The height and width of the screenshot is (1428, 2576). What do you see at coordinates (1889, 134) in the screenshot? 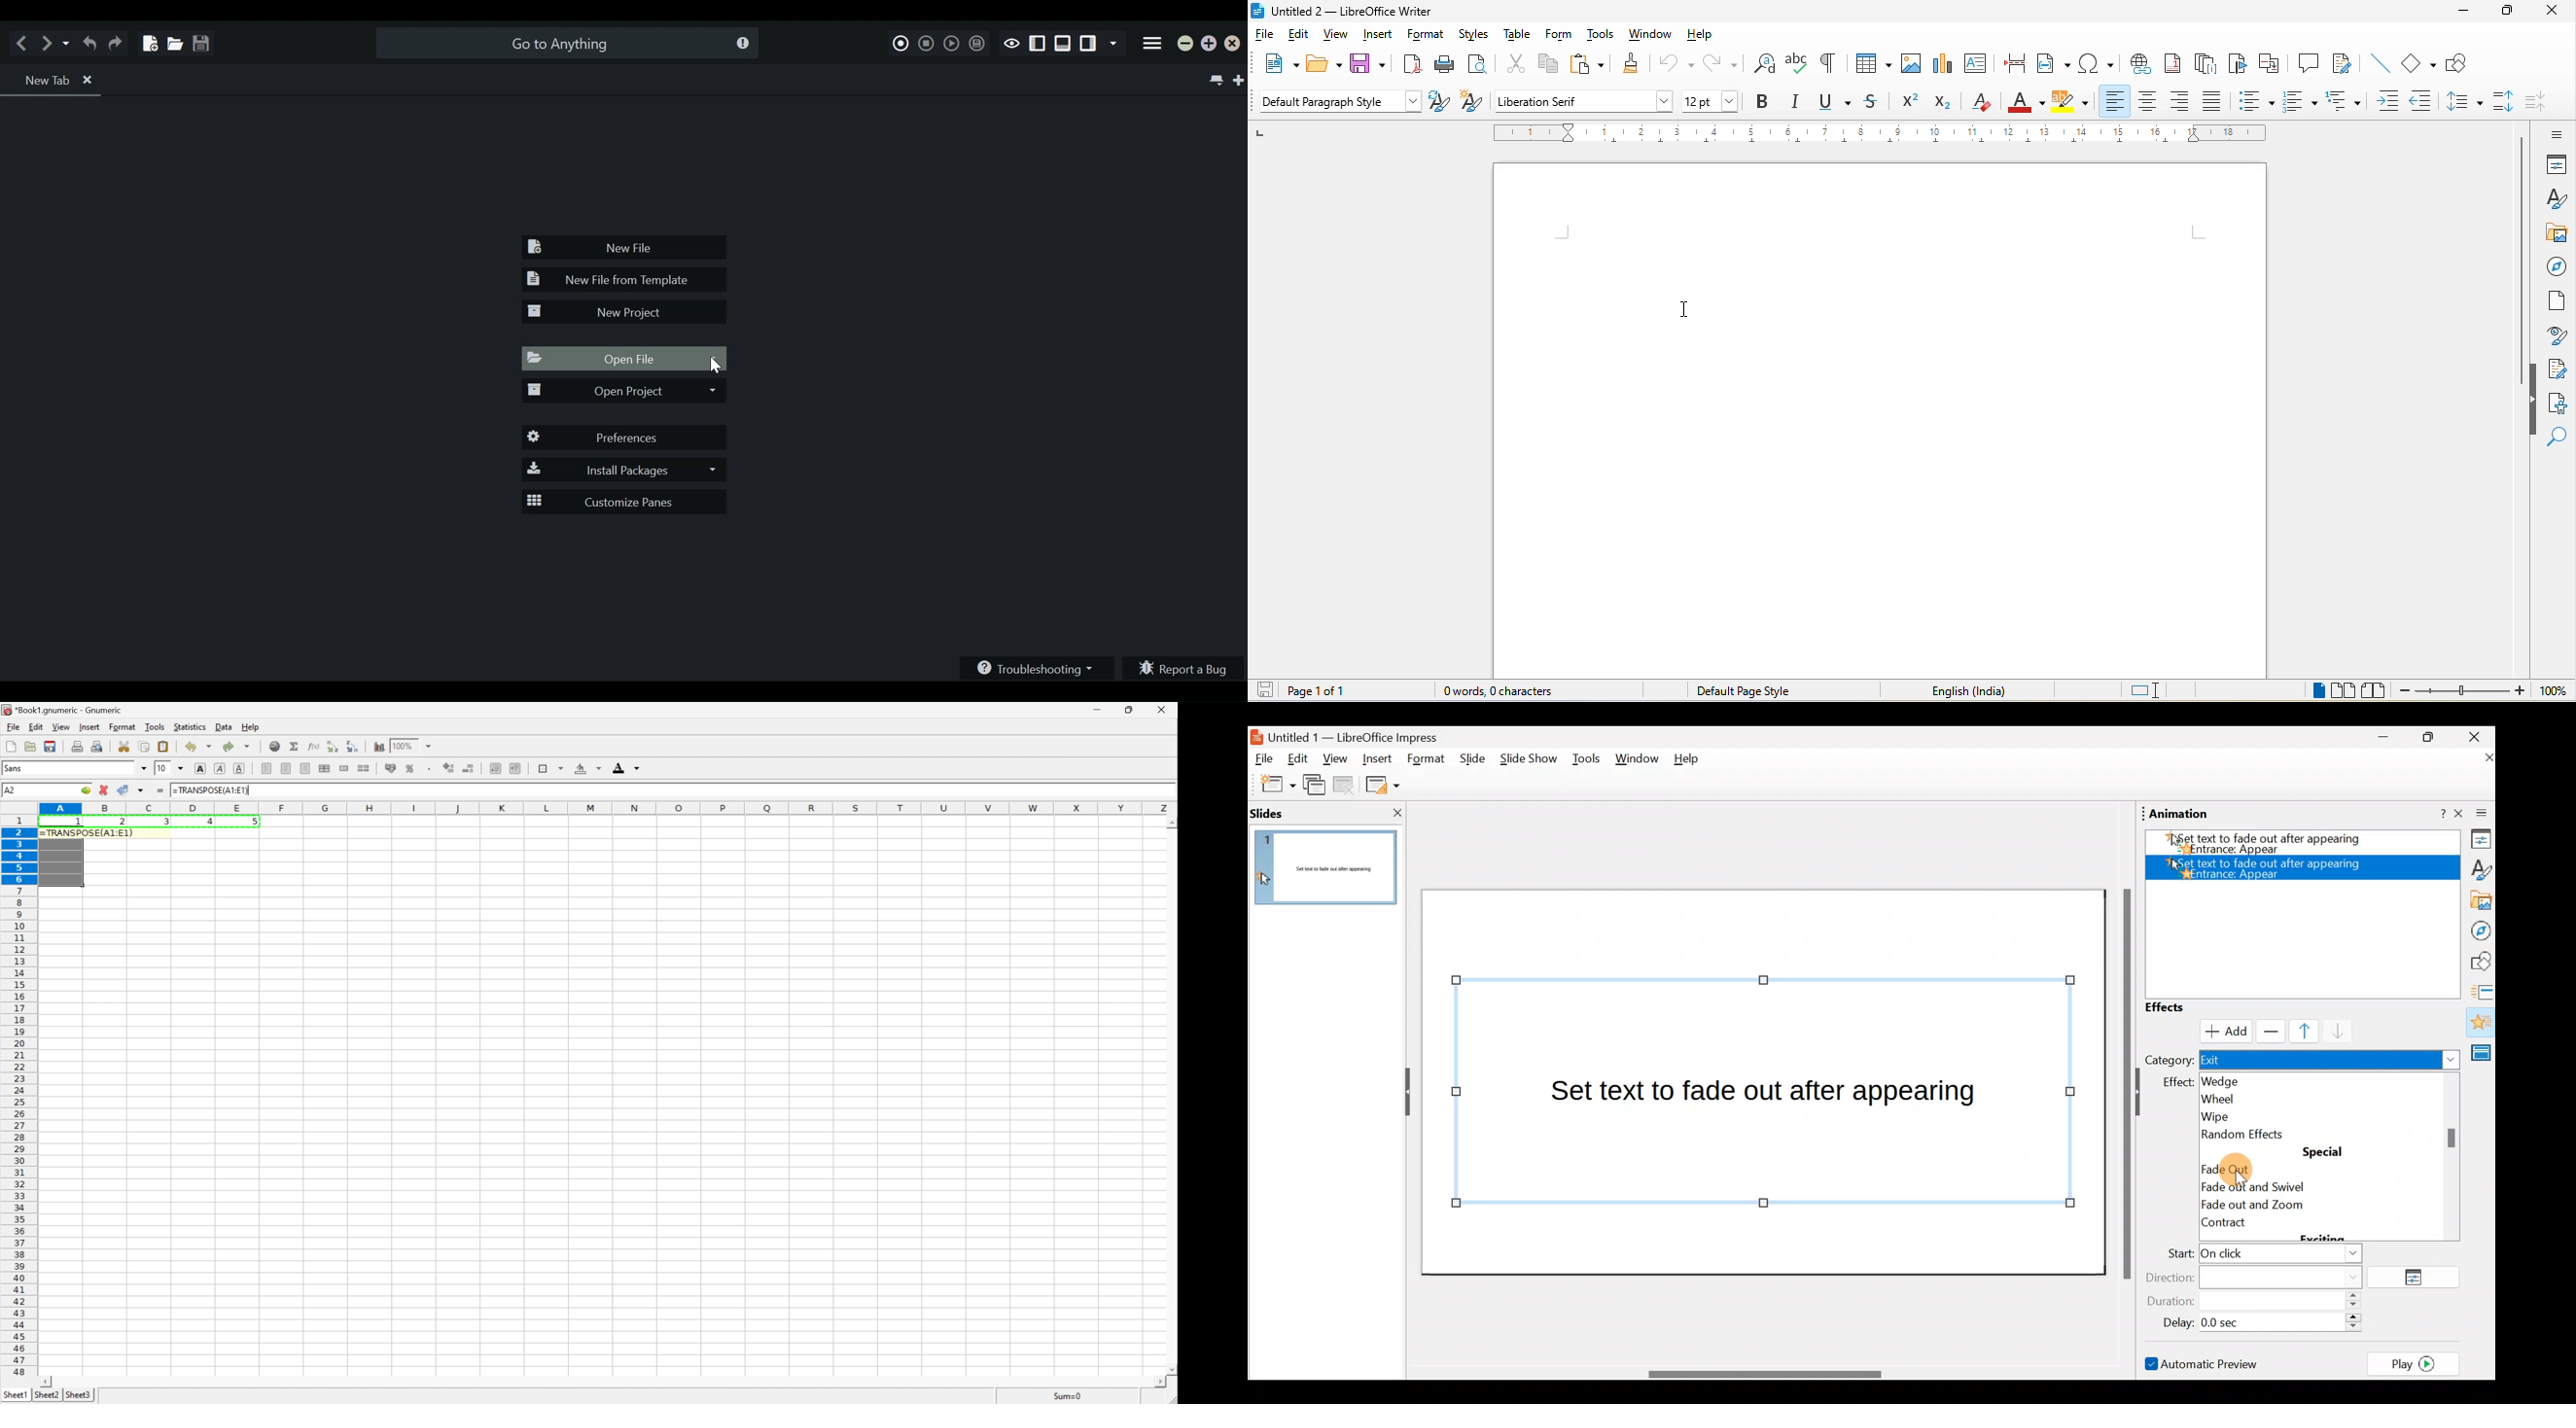
I see `ruler` at bounding box center [1889, 134].